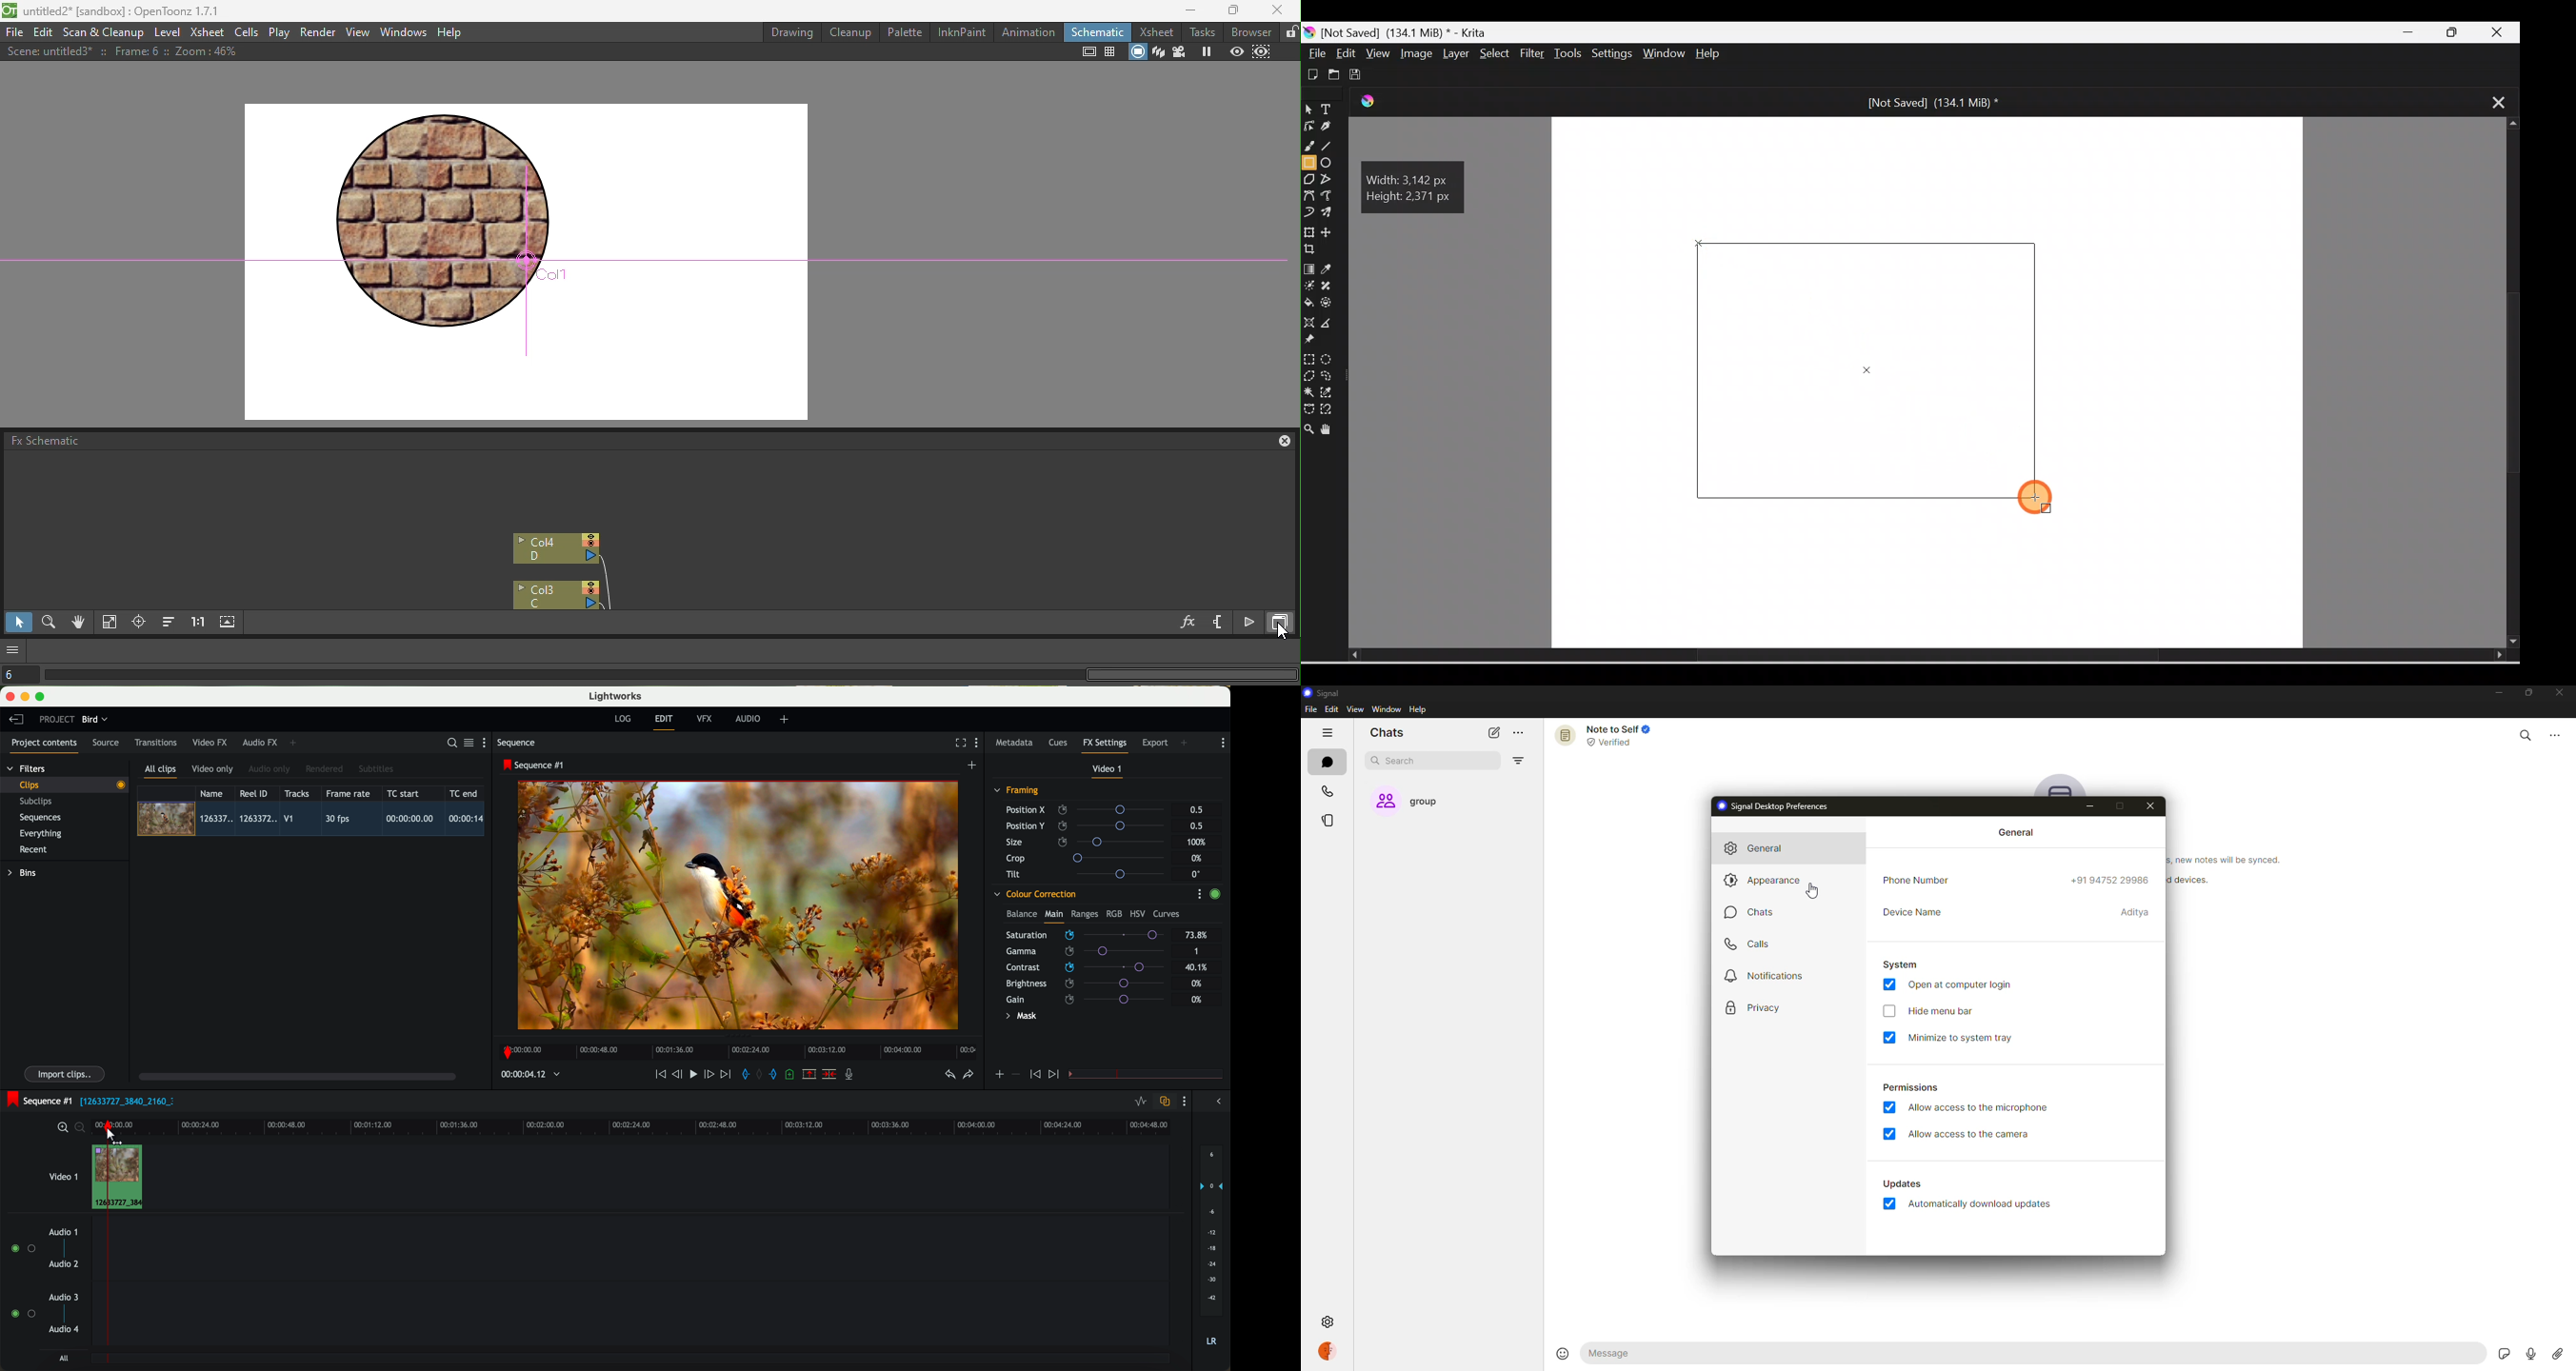  What do you see at coordinates (2091, 806) in the screenshot?
I see `minimize` at bounding box center [2091, 806].